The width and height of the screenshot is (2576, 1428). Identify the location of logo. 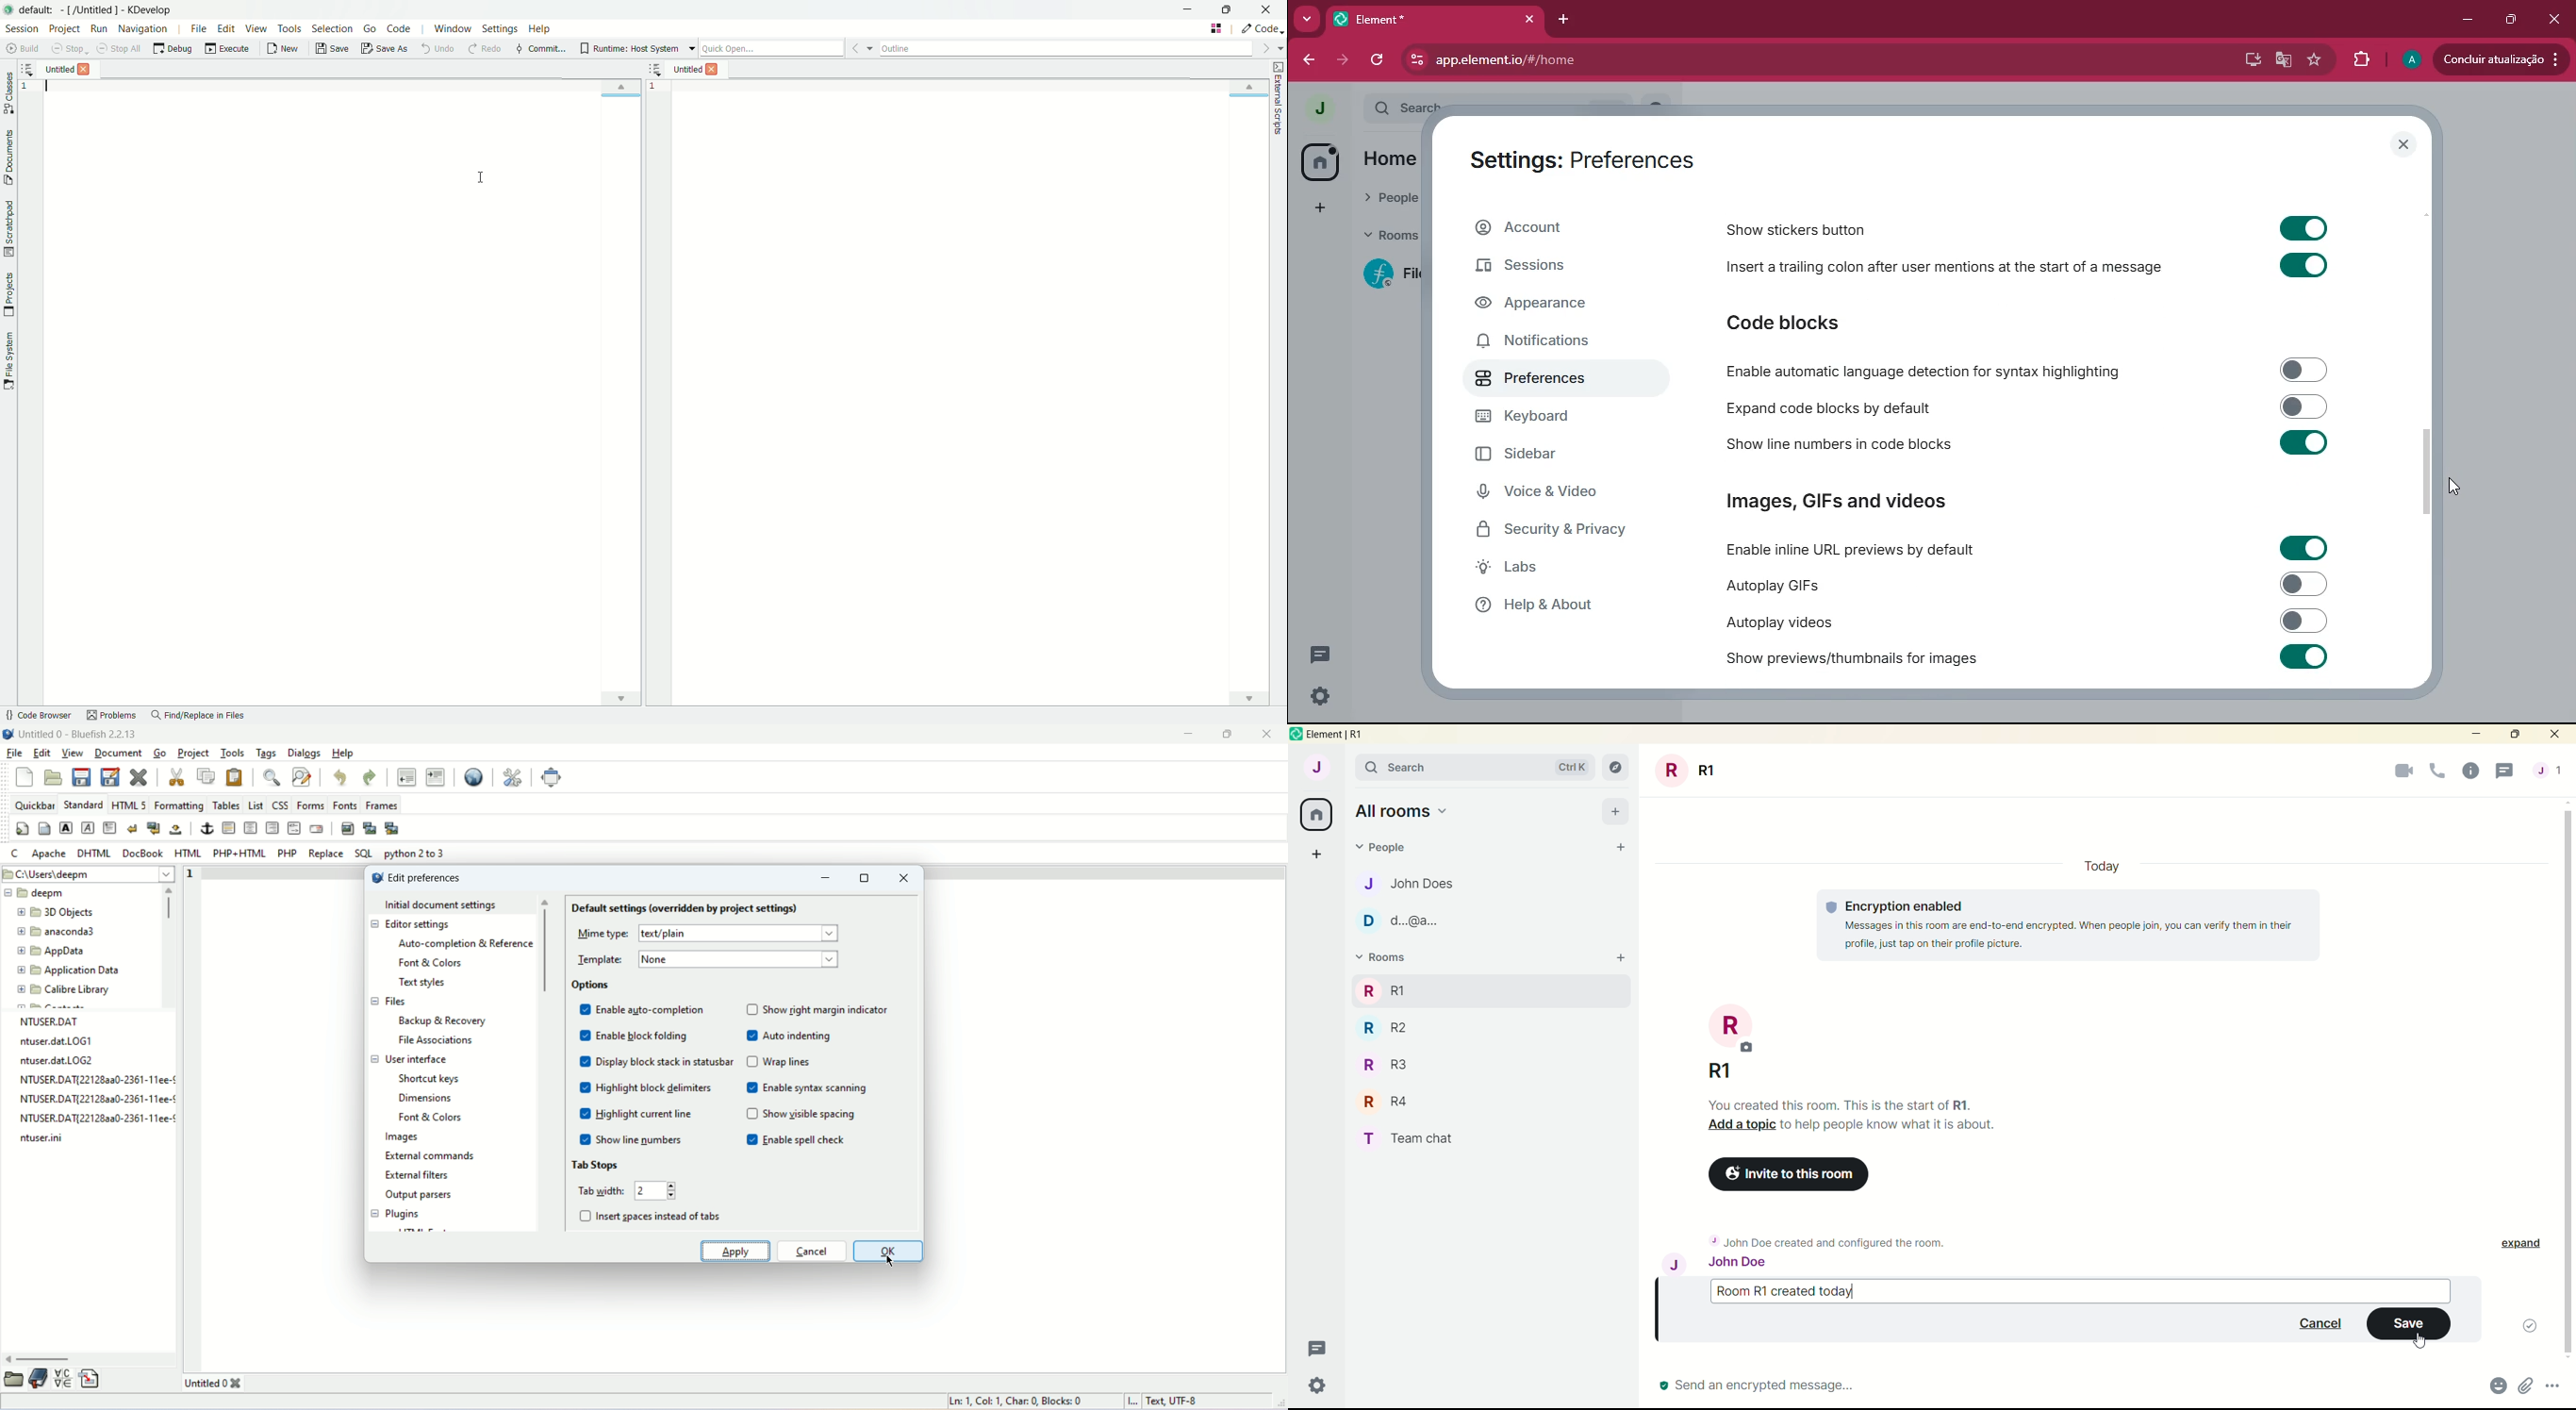
(8, 733).